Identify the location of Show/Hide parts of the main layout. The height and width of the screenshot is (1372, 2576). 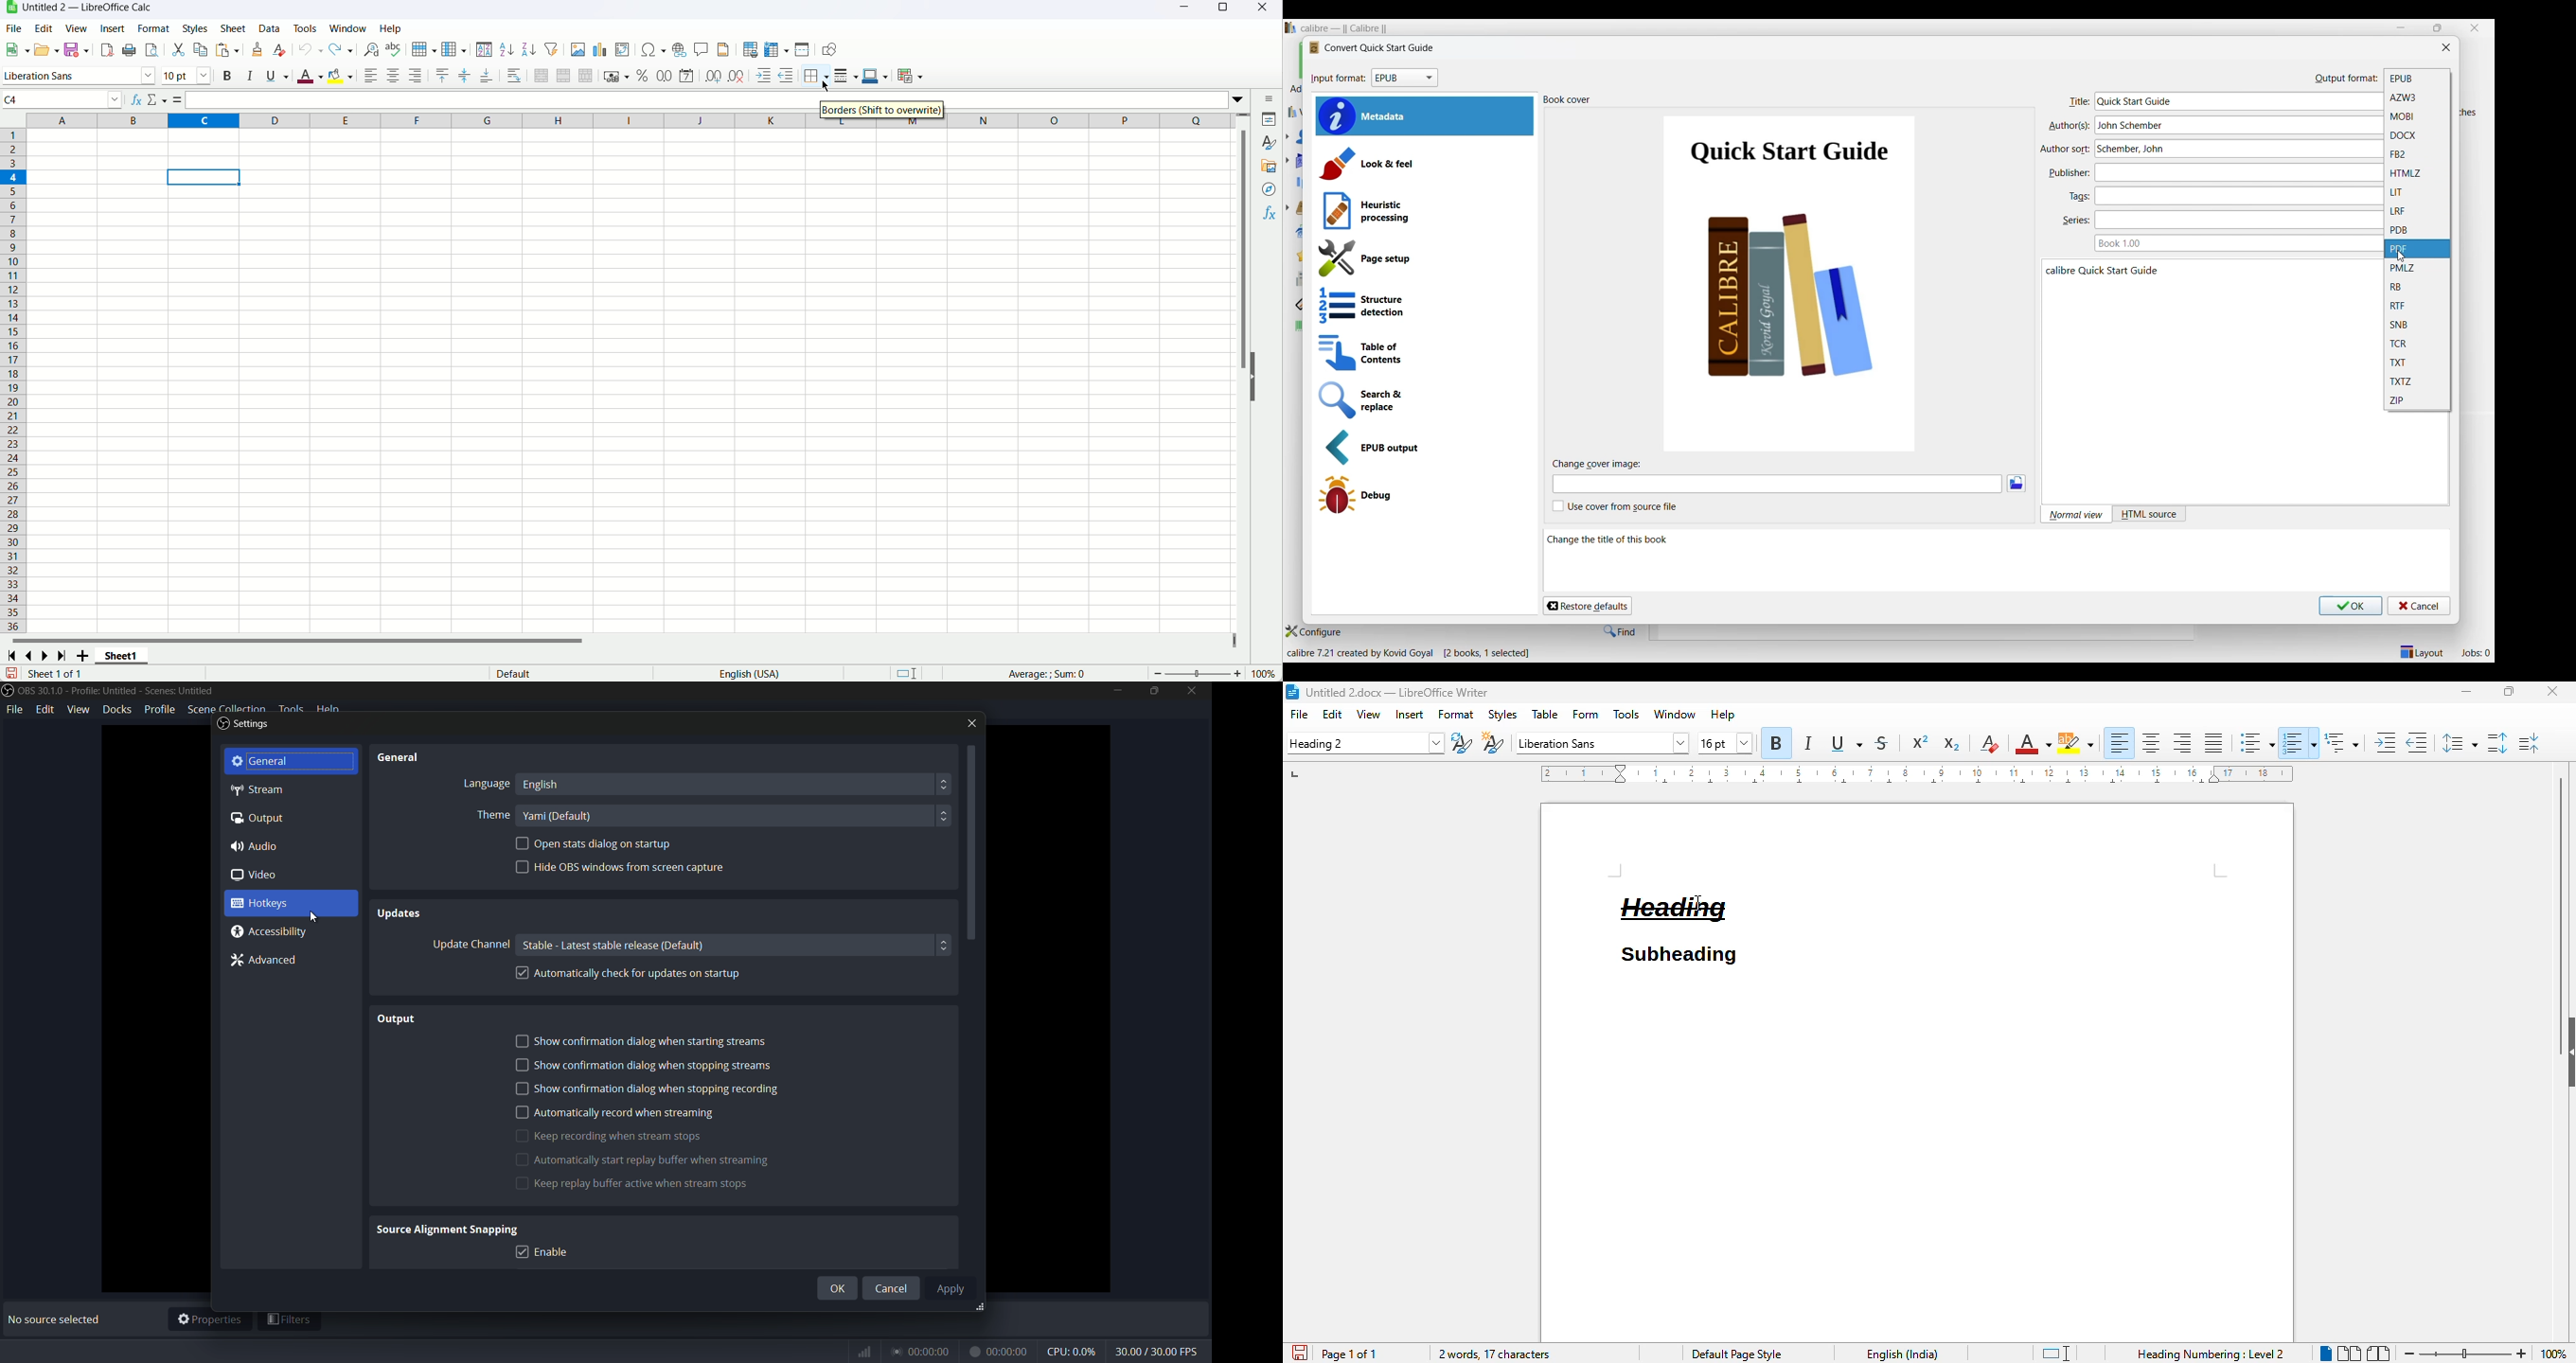
(2423, 652).